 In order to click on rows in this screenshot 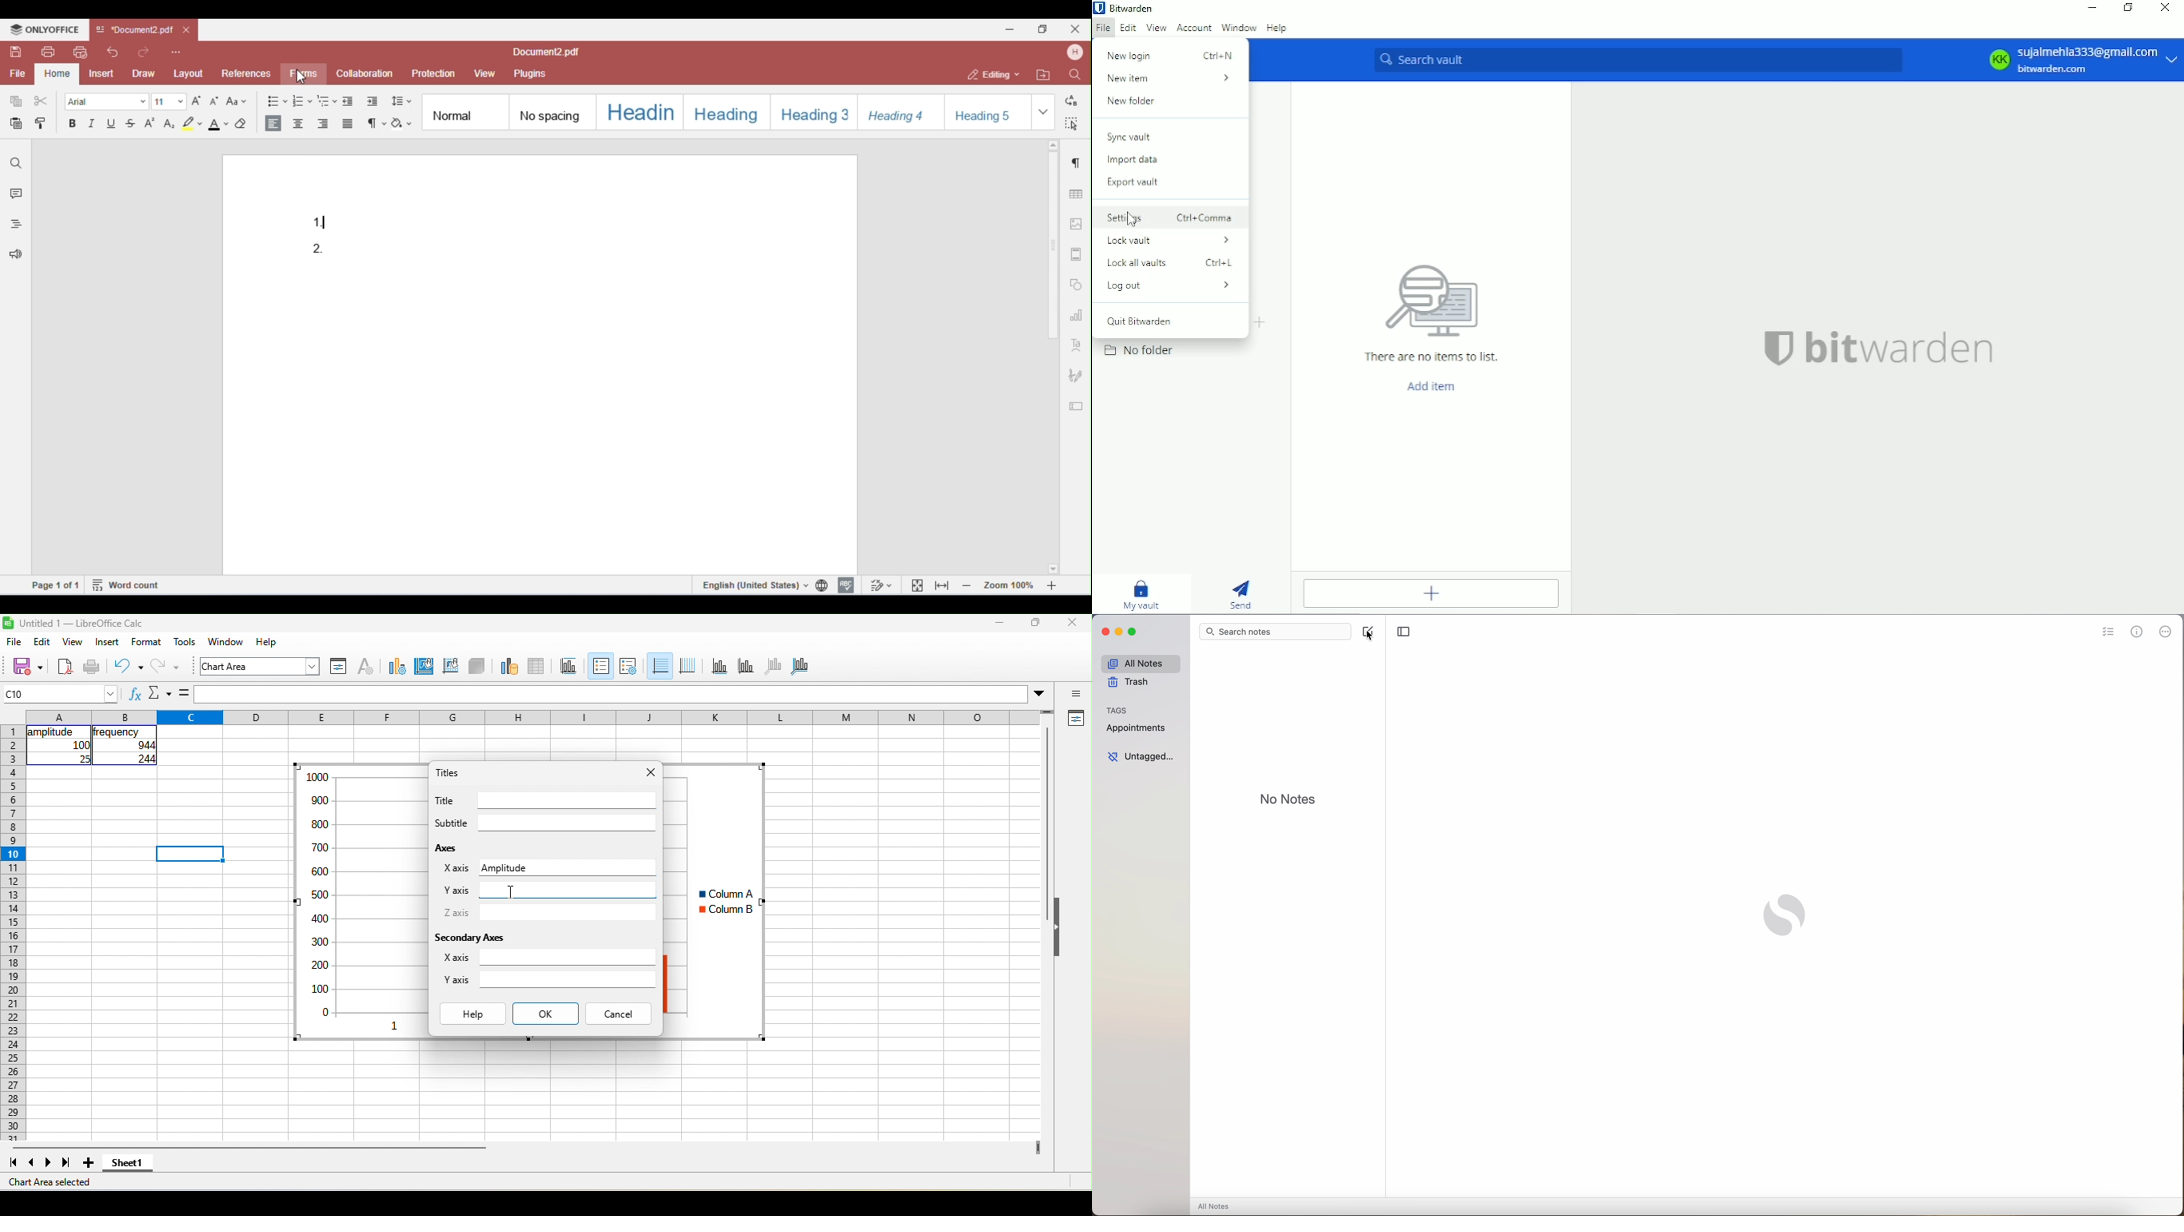, I will do `click(13, 933)`.